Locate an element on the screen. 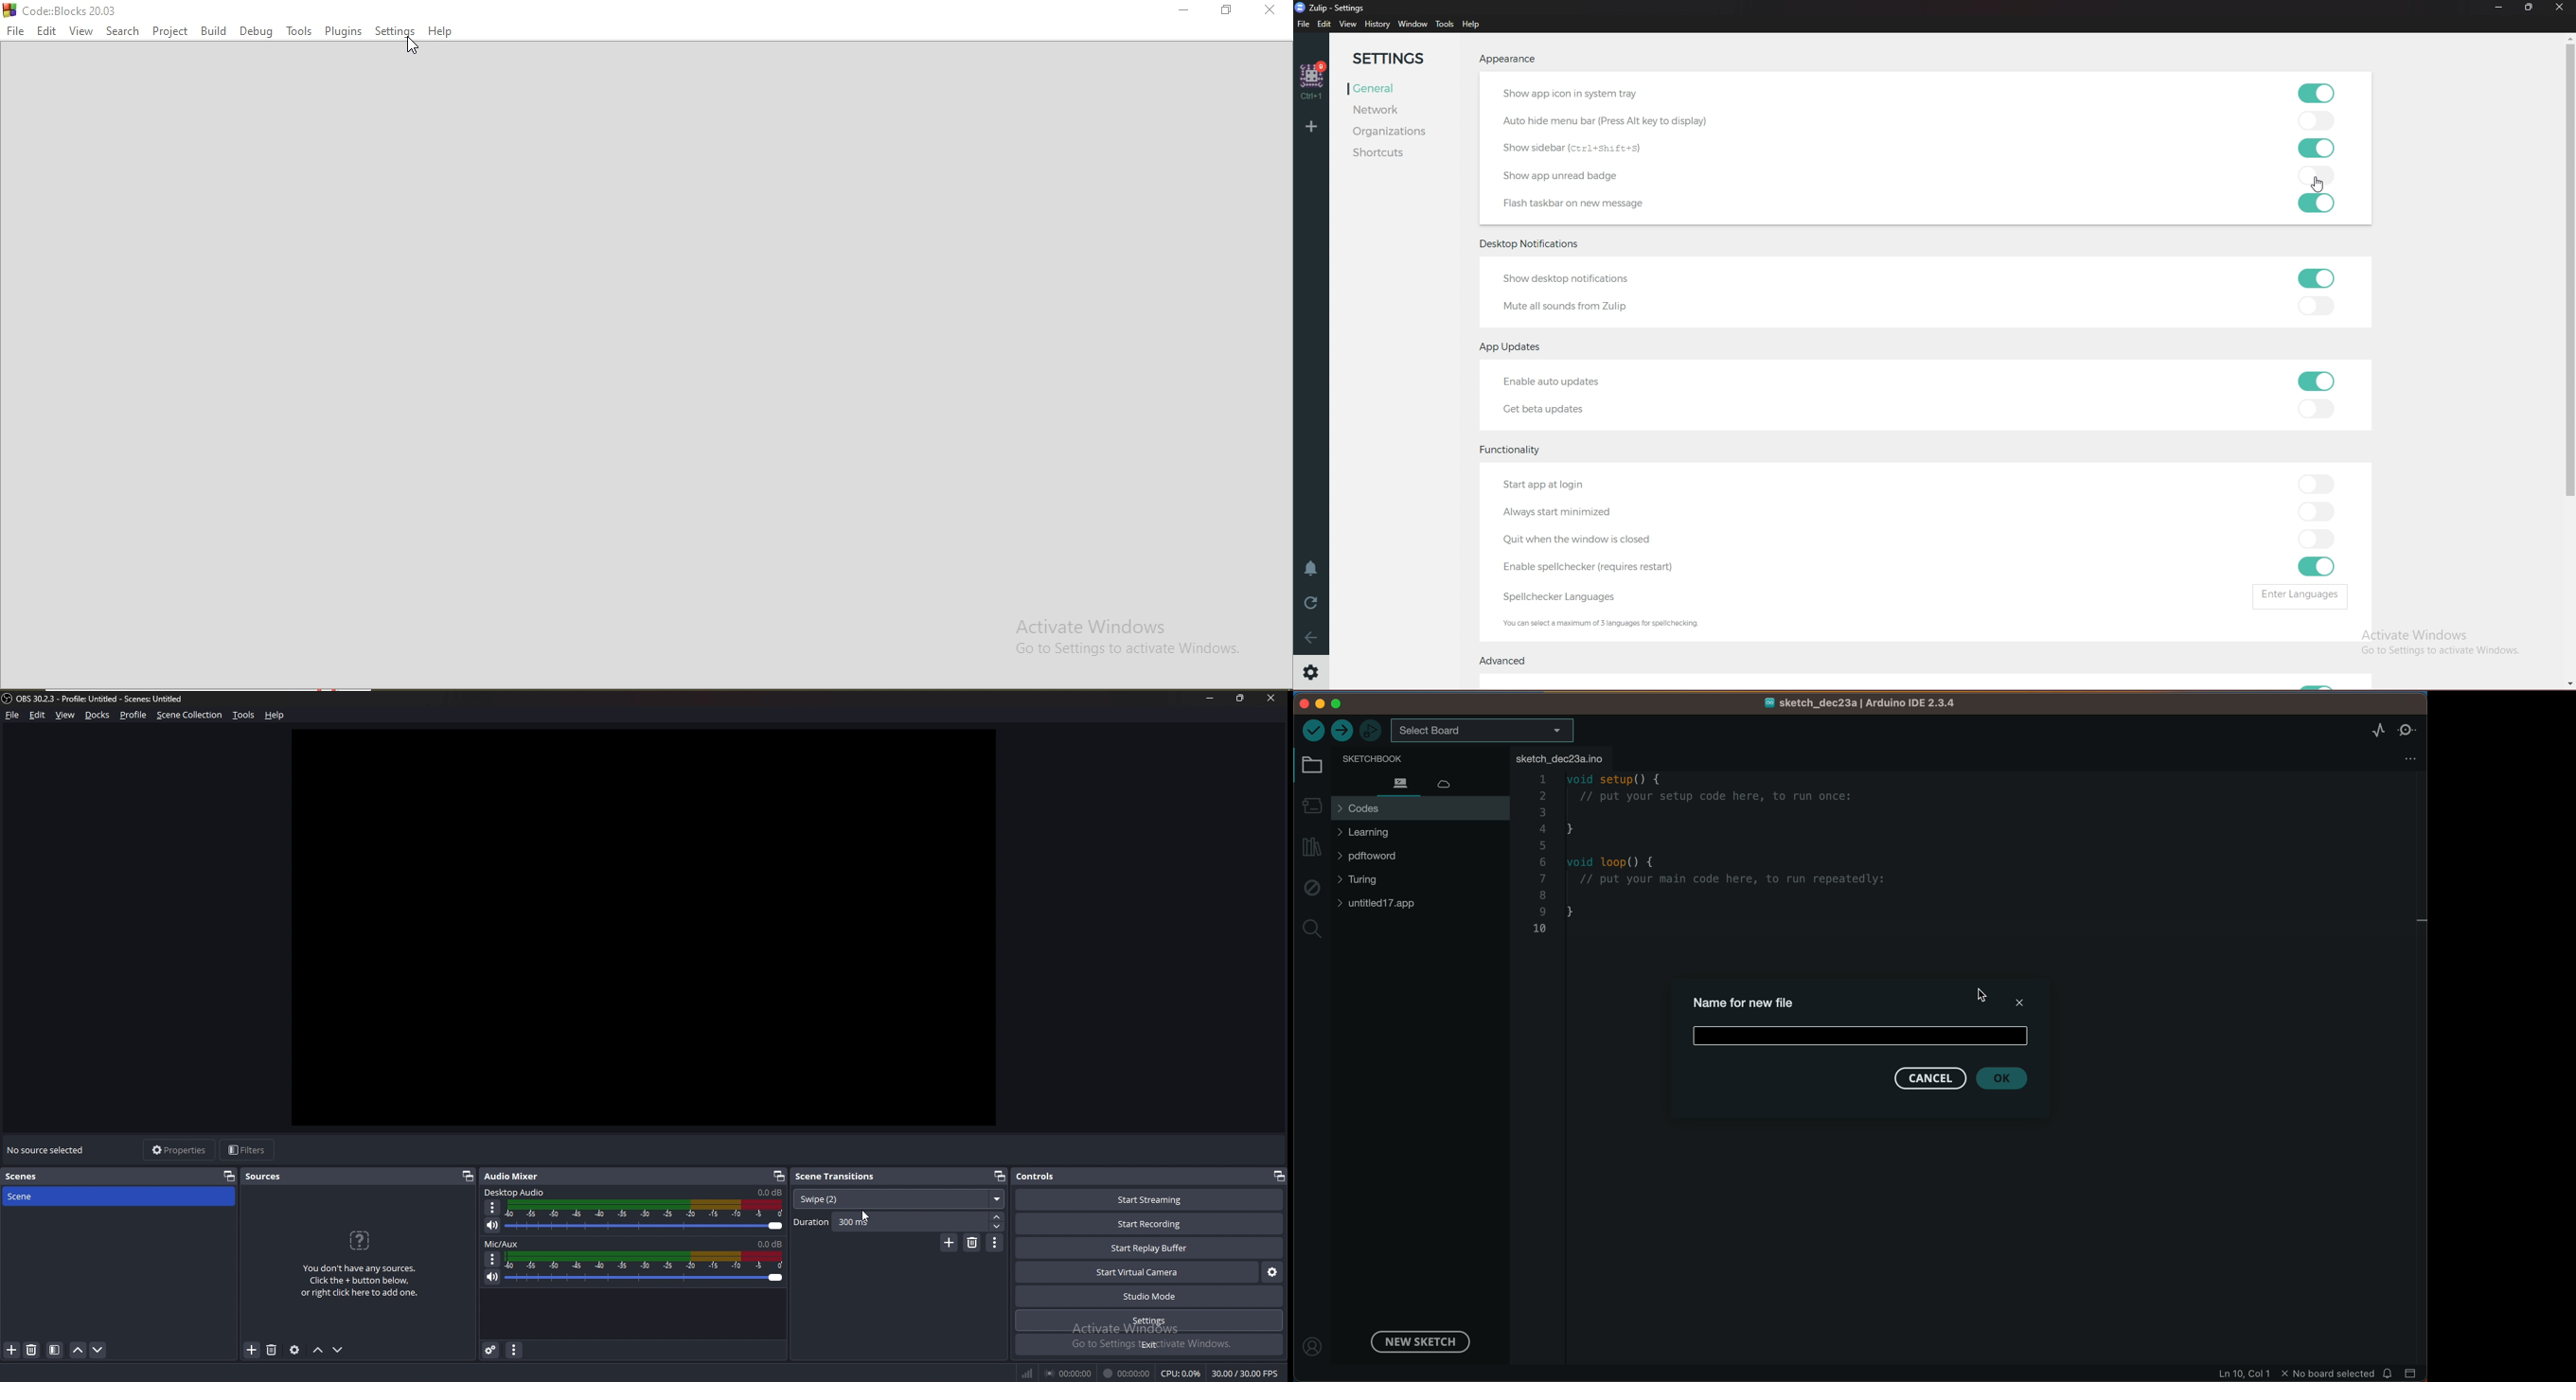  serial monitor is located at coordinates (2408, 729).